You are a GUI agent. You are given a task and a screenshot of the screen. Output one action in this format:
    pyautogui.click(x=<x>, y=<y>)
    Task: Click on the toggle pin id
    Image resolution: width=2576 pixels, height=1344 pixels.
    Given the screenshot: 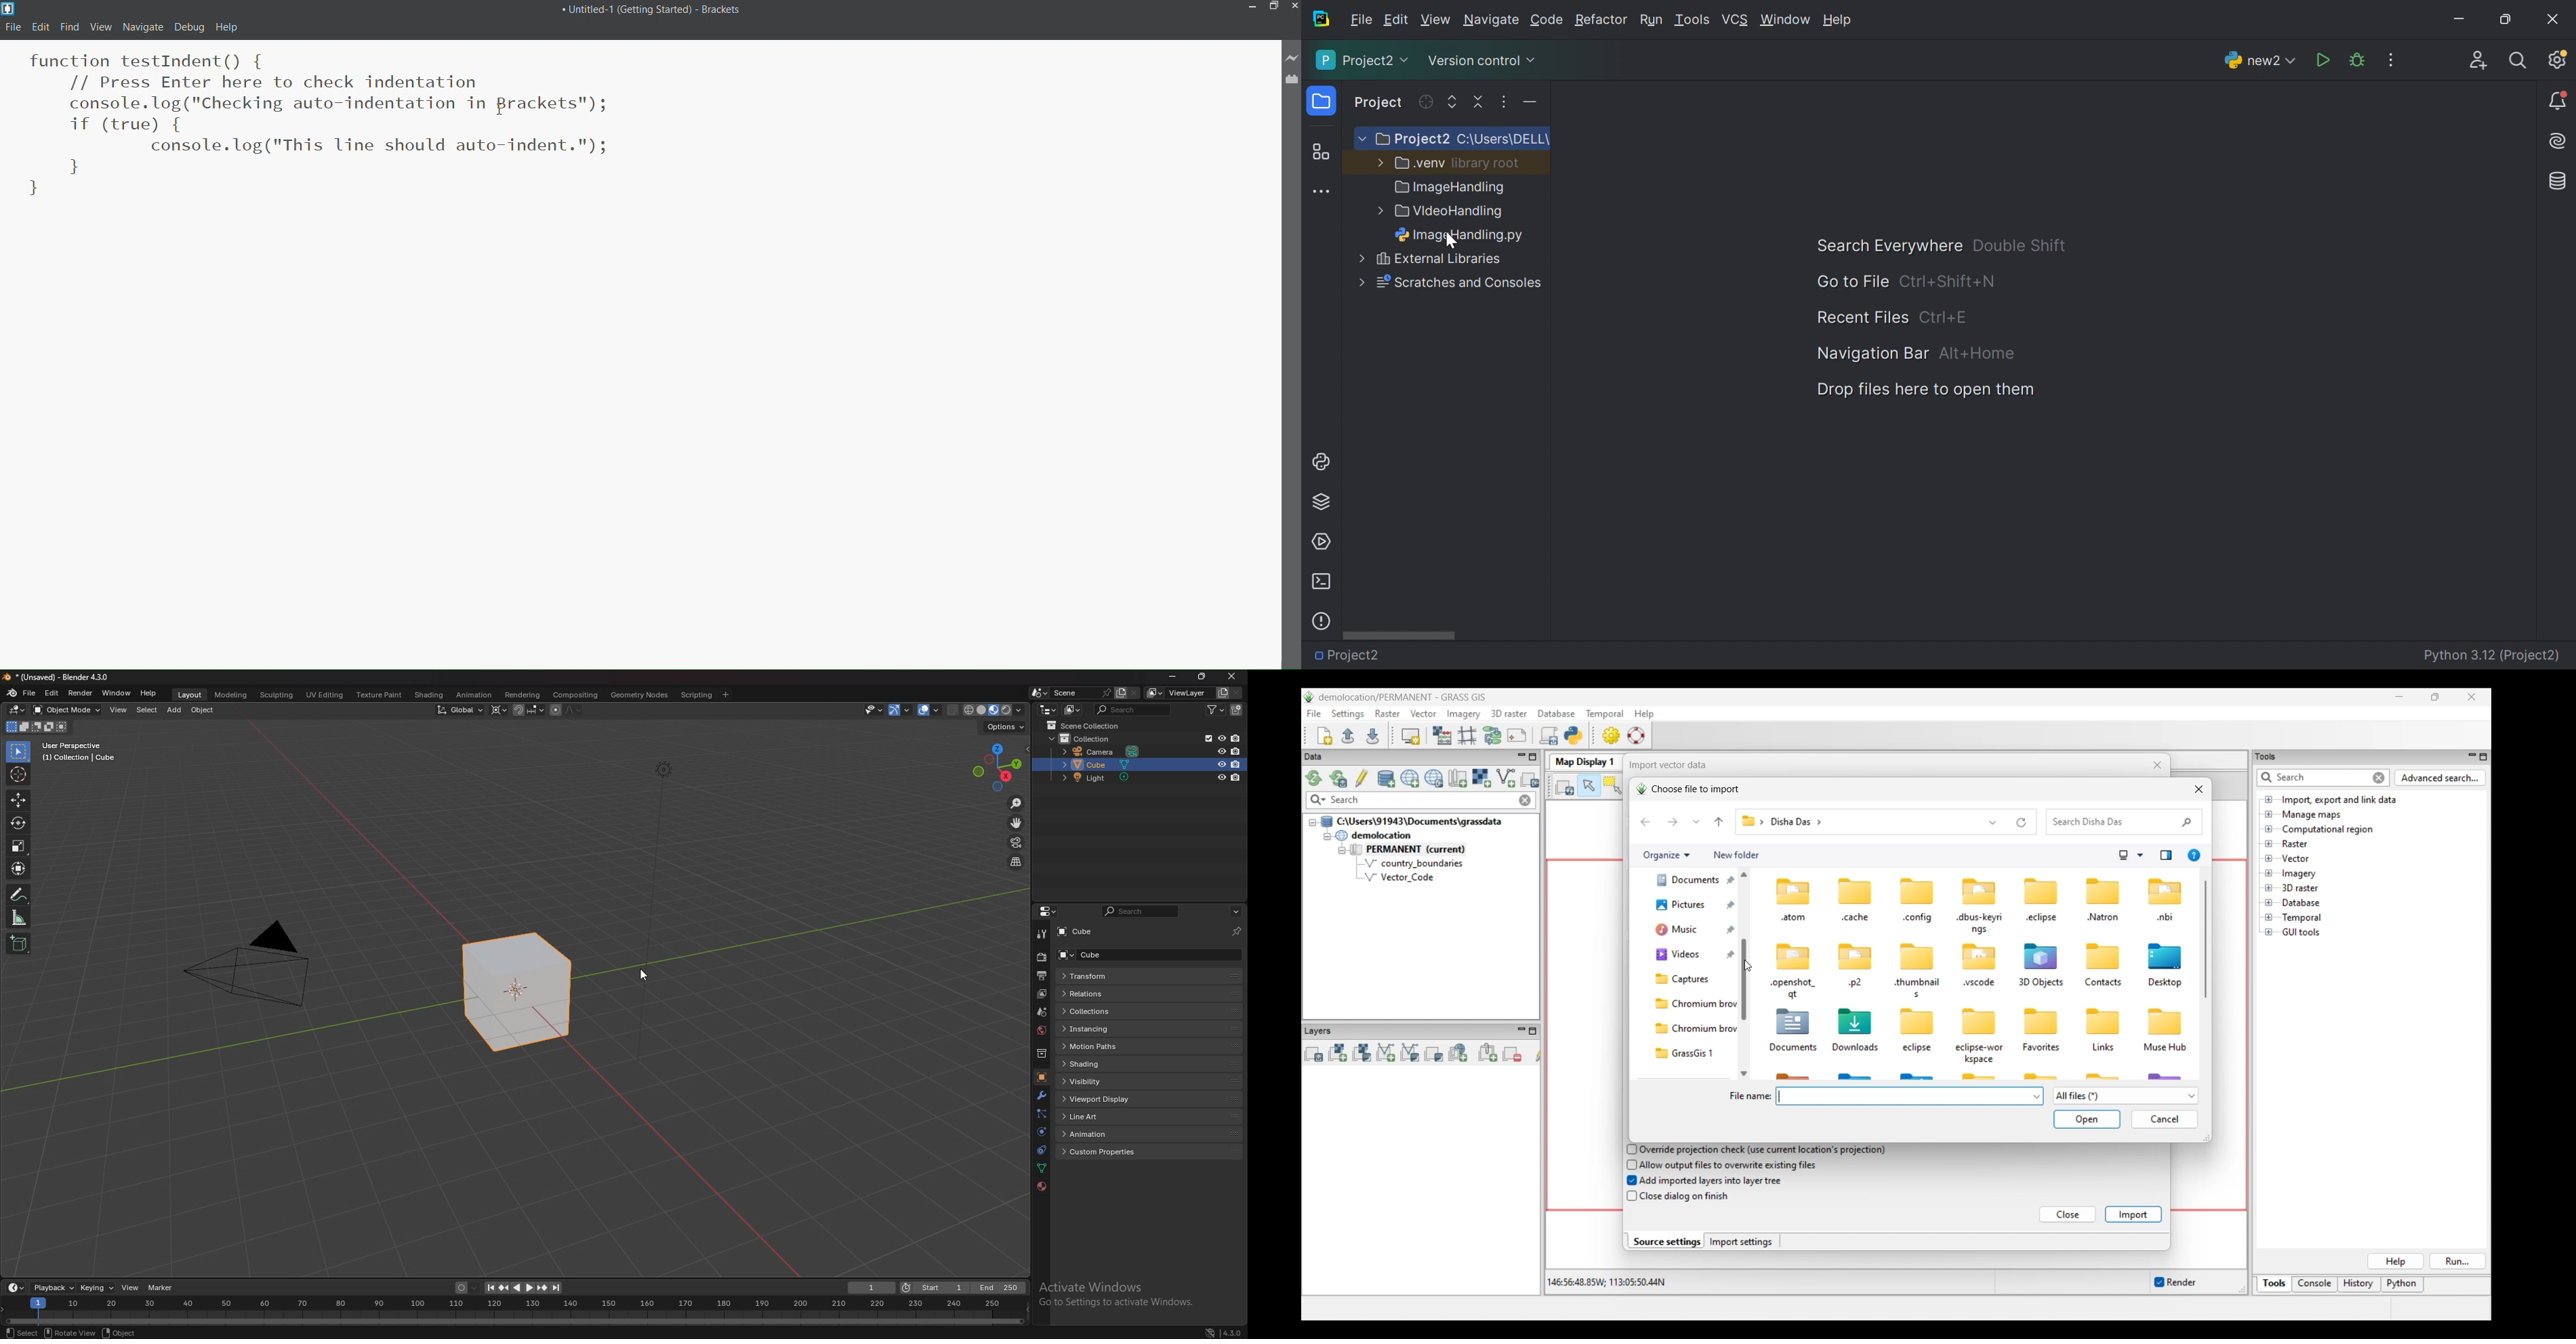 What is the action you would take?
    pyautogui.click(x=1238, y=930)
    